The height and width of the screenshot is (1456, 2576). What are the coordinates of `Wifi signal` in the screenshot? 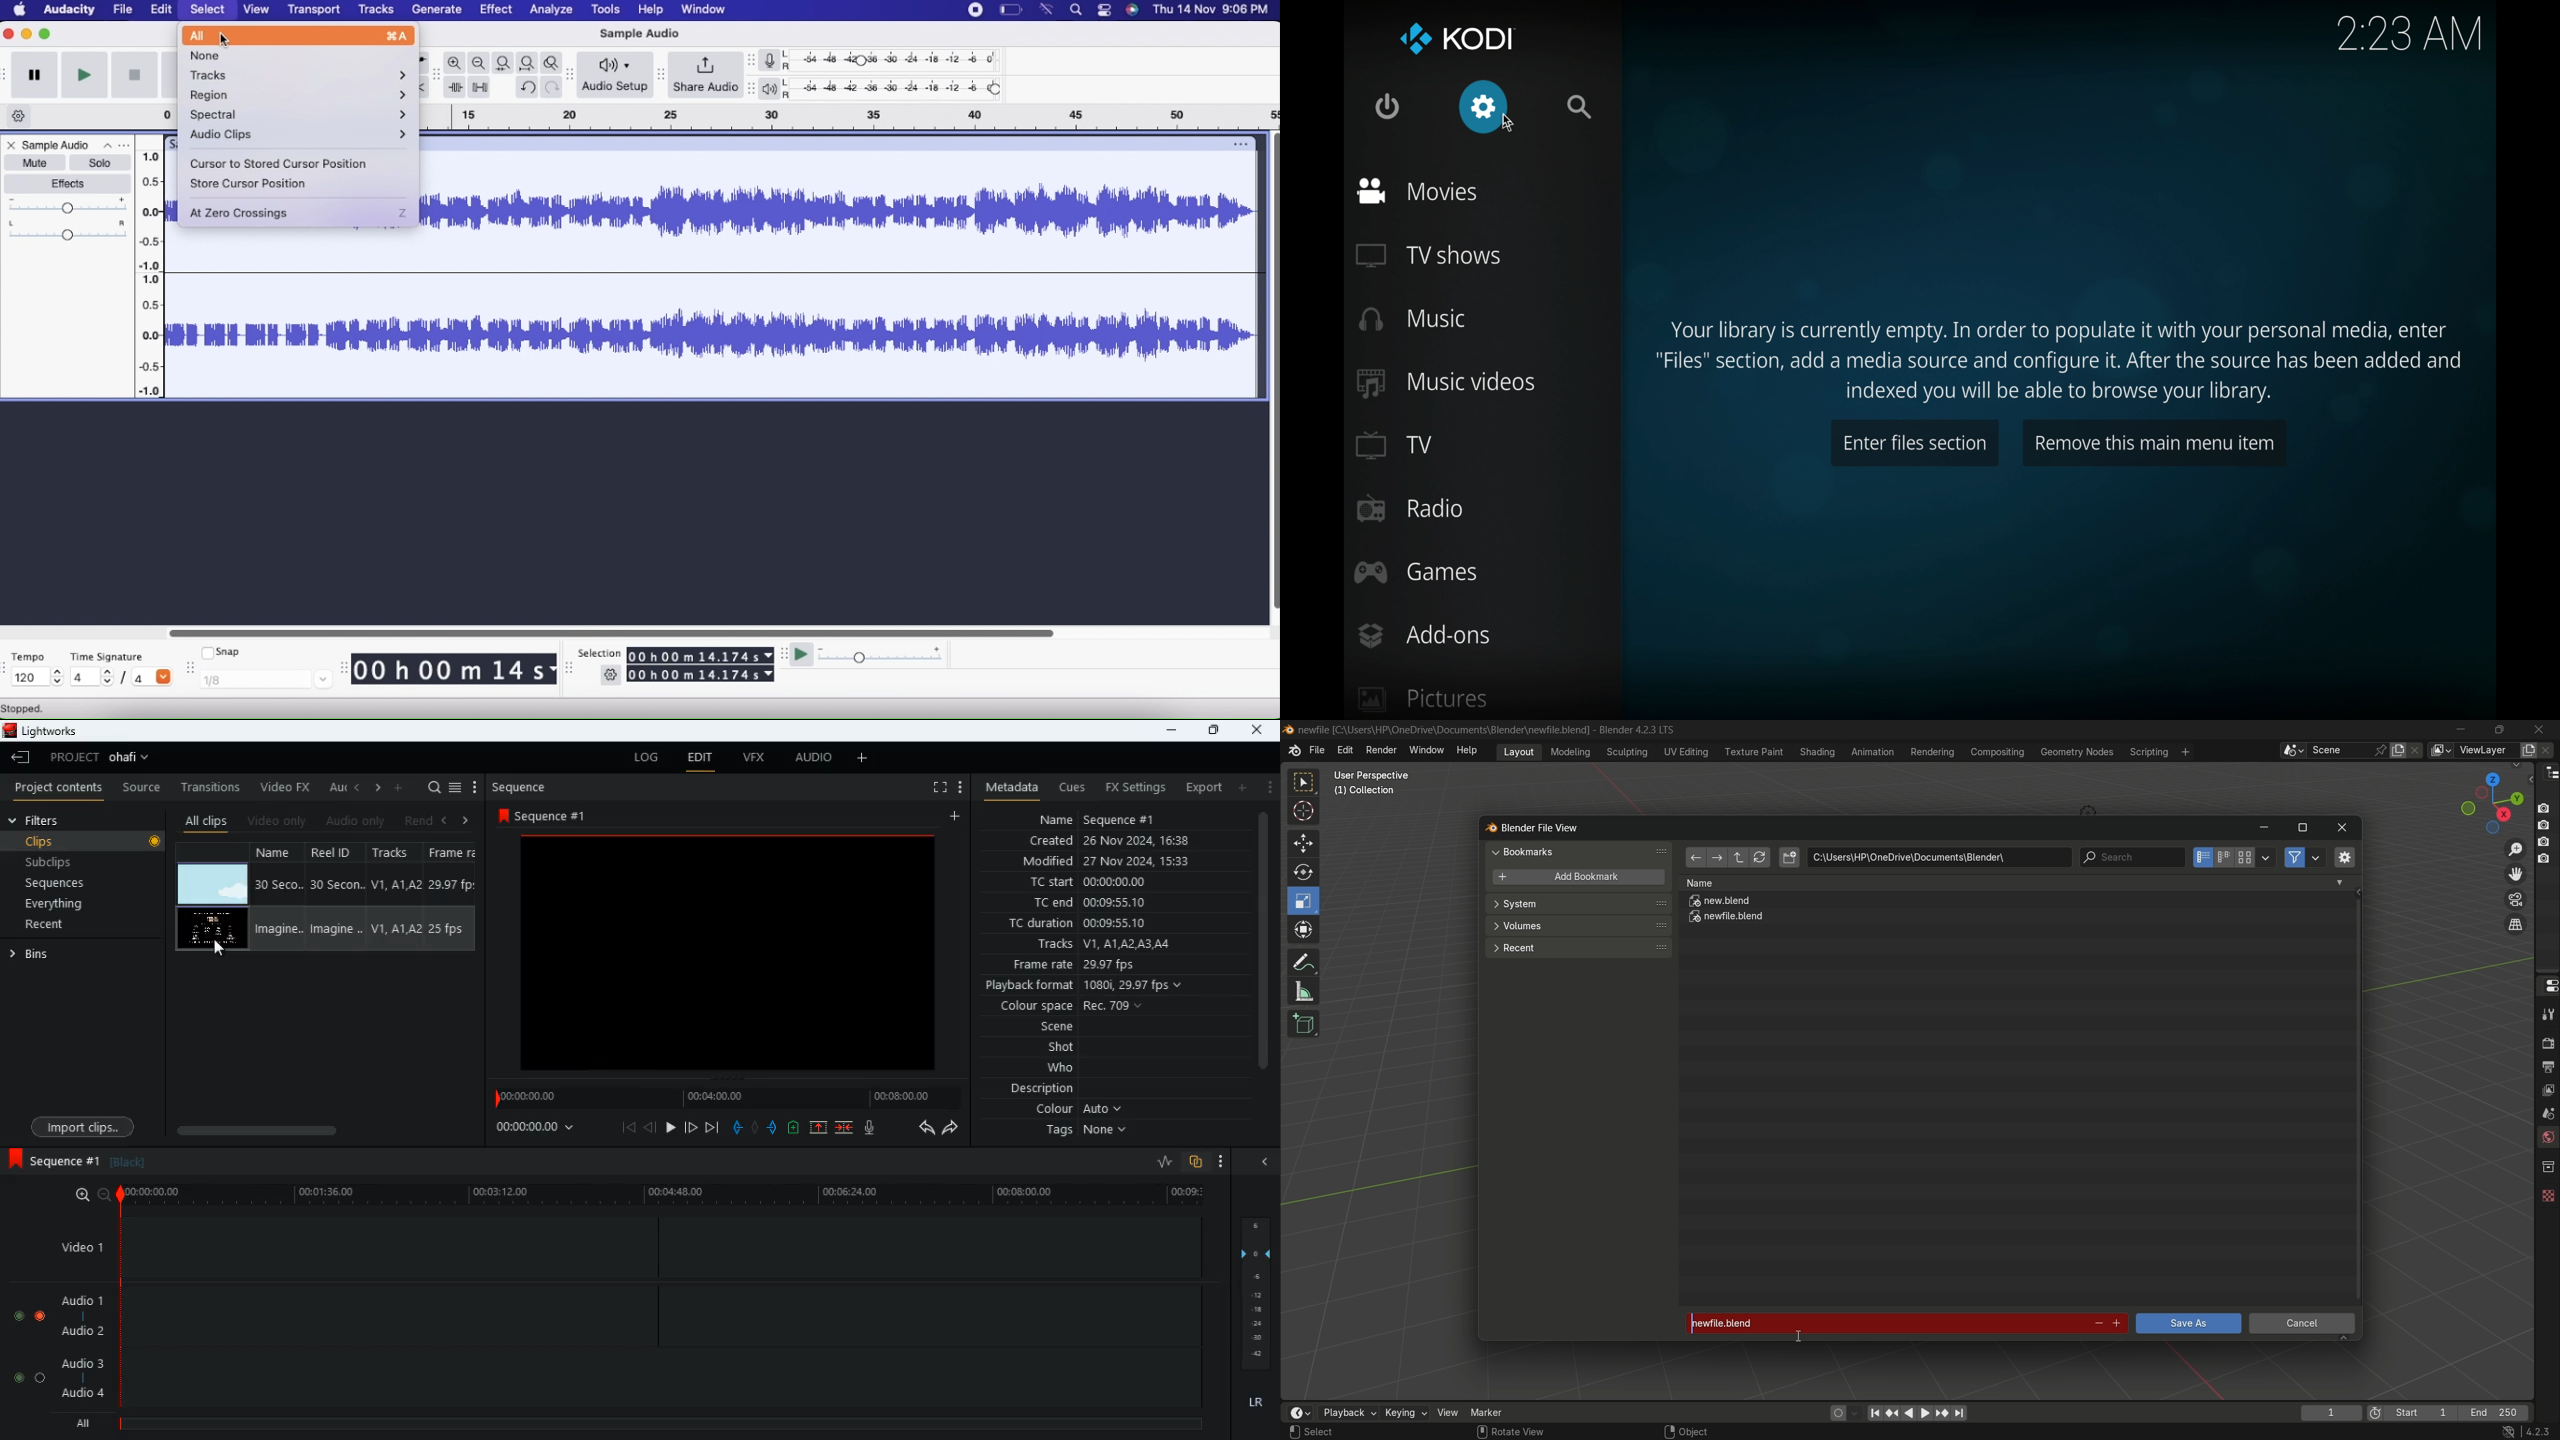 It's located at (1049, 11).